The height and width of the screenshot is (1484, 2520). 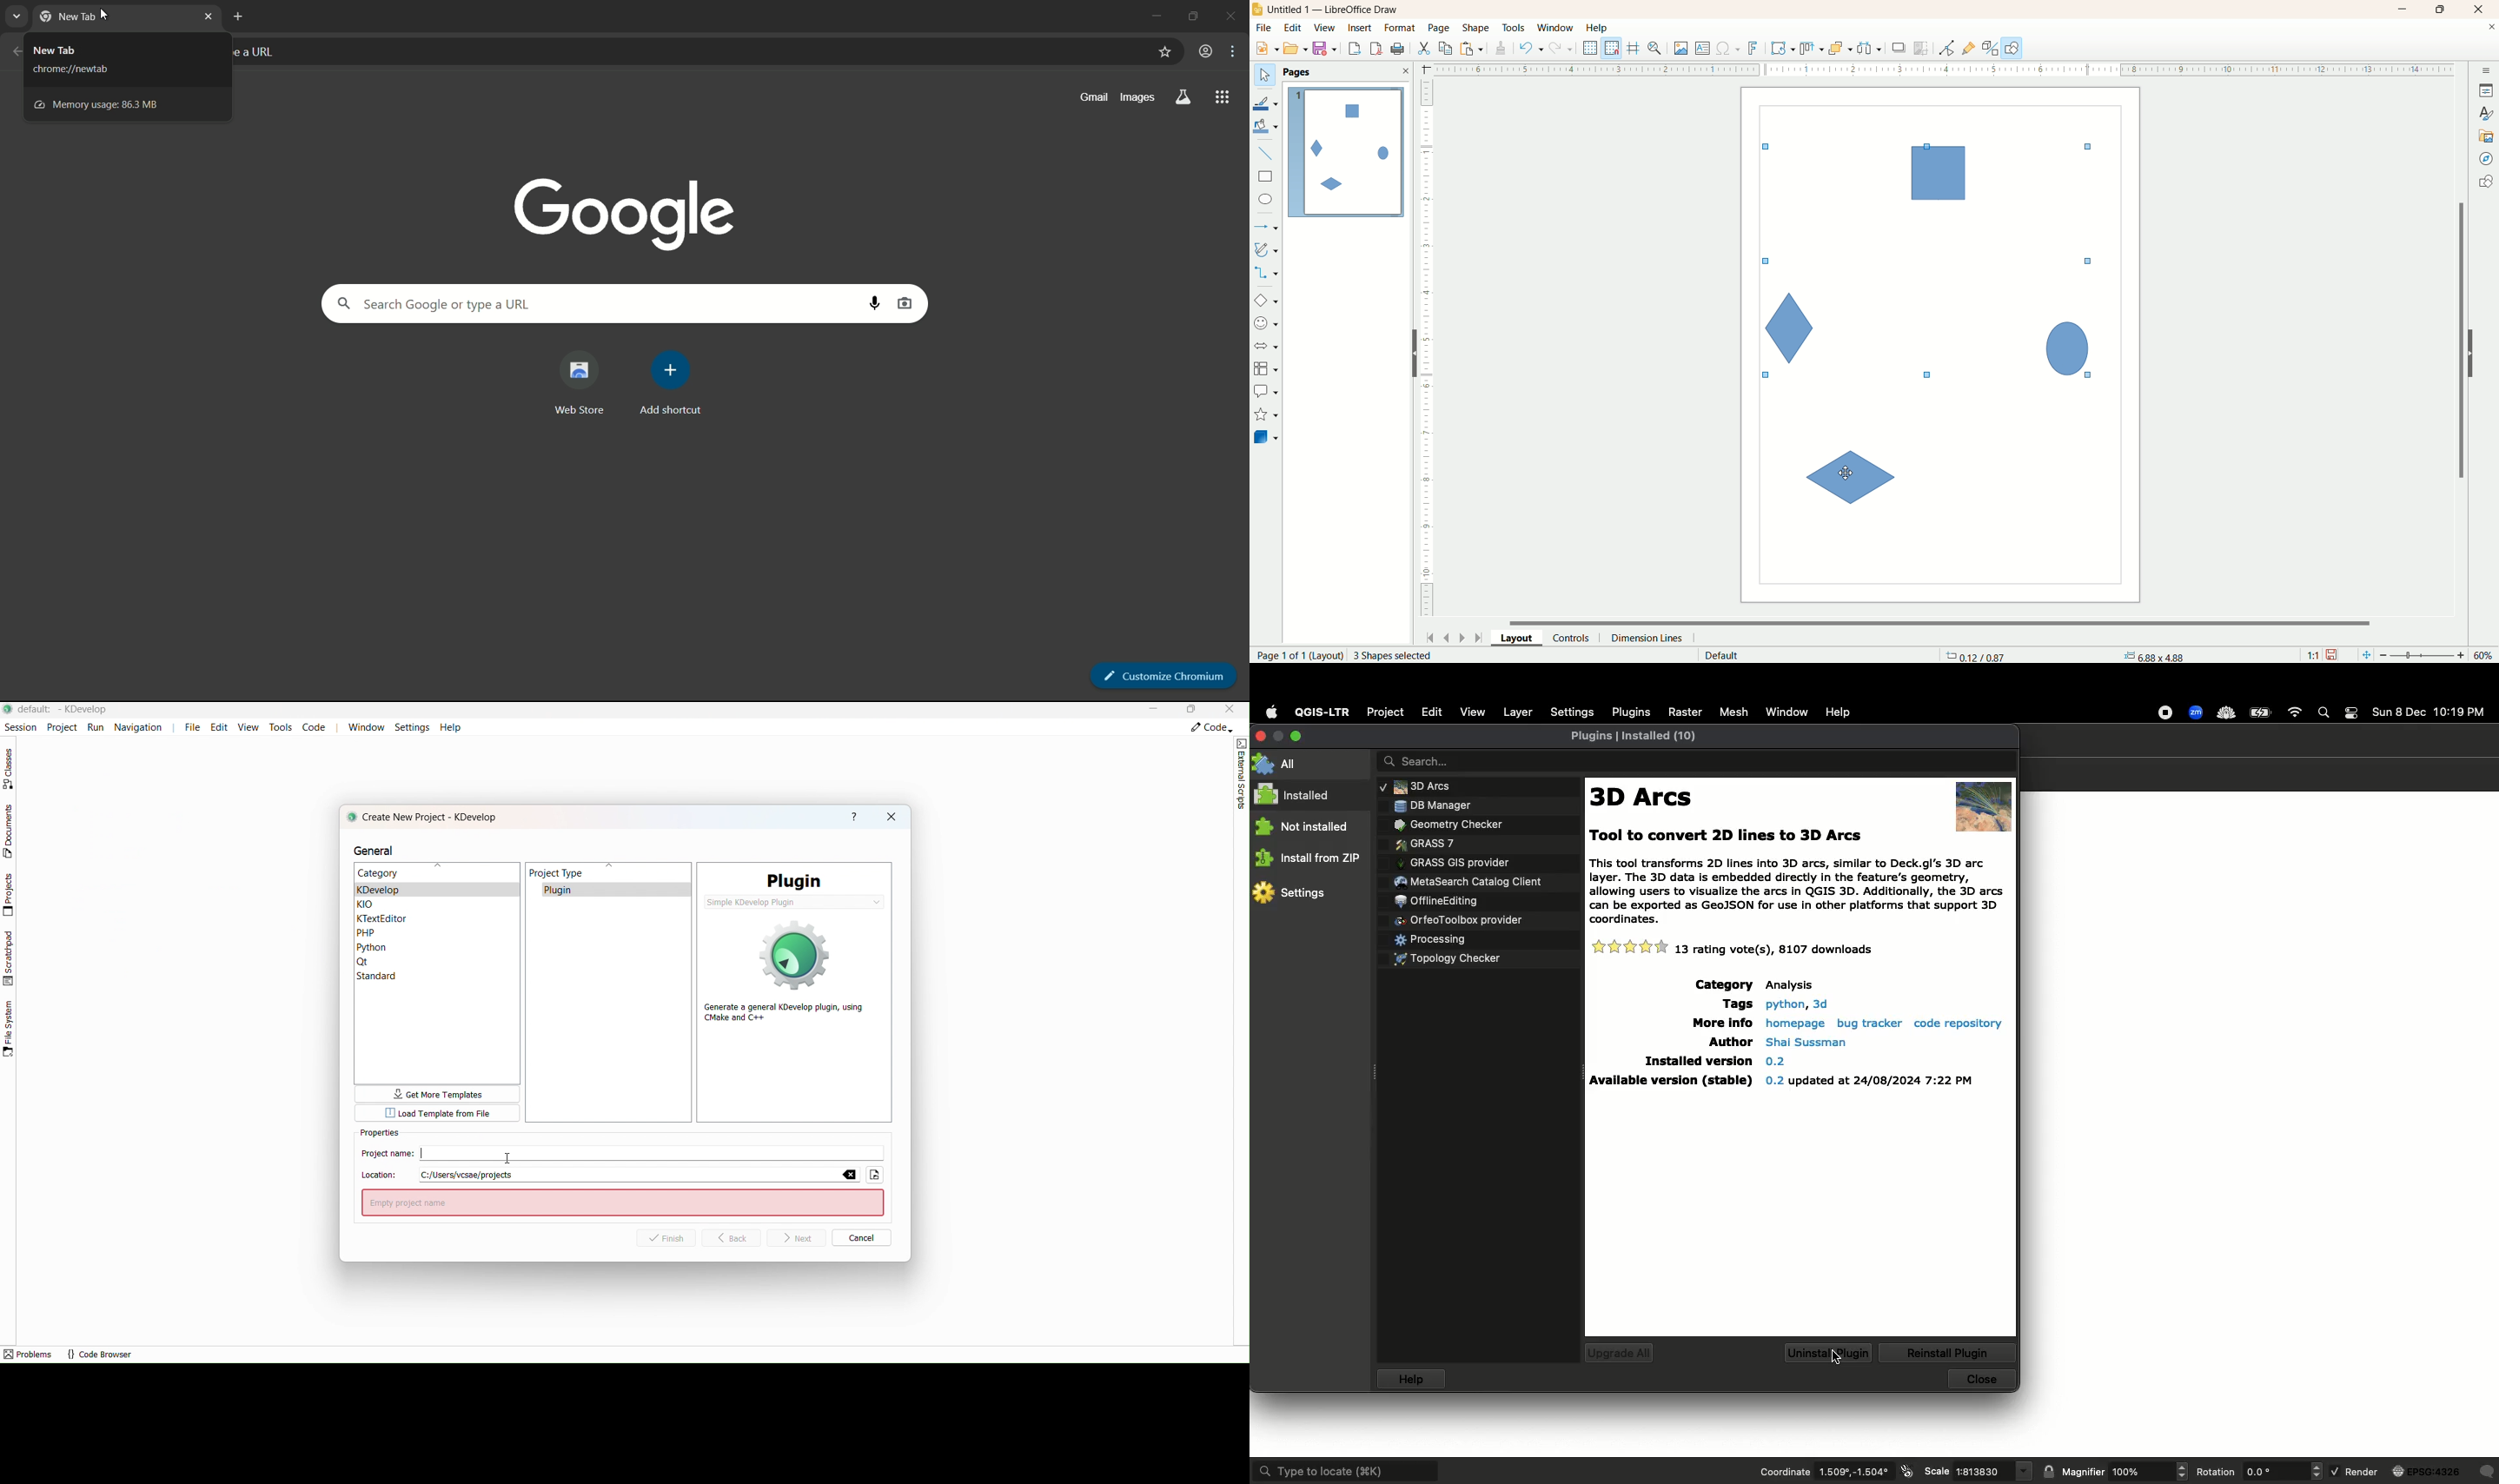 I want to click on export, so click(x=1354, y=46).